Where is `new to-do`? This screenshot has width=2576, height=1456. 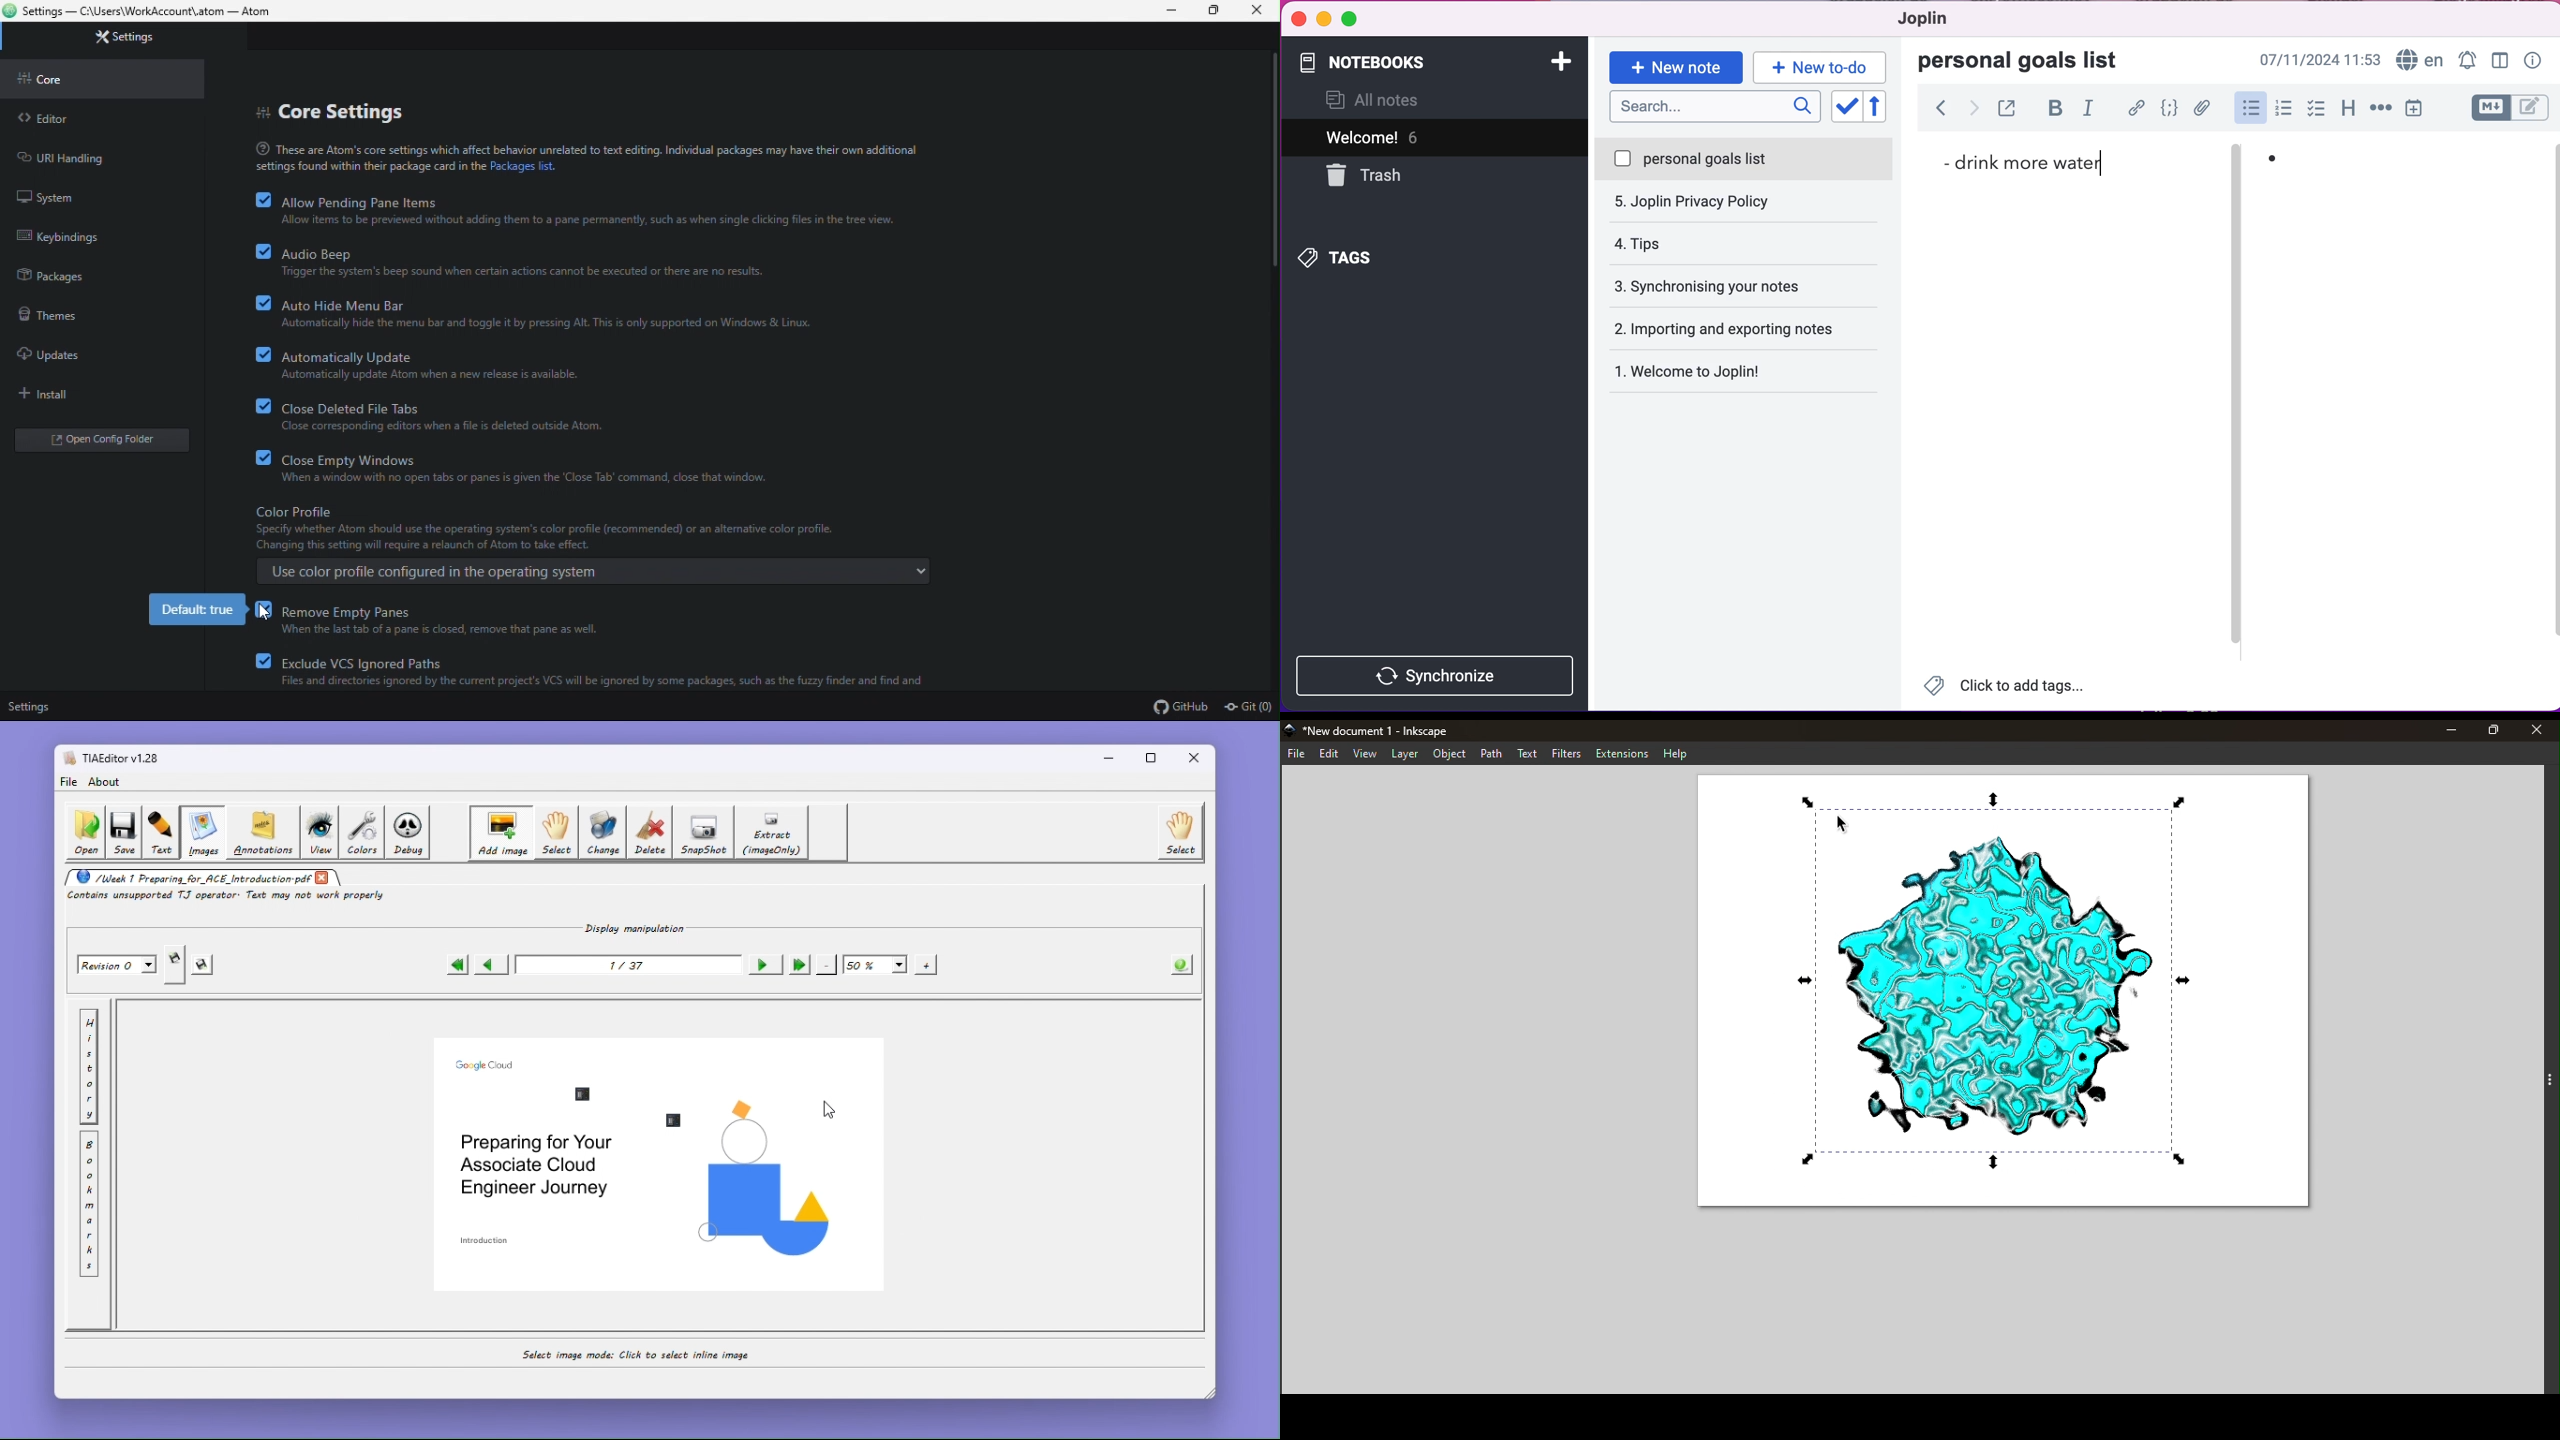 new to-do is located at coordinates (1824, 66).